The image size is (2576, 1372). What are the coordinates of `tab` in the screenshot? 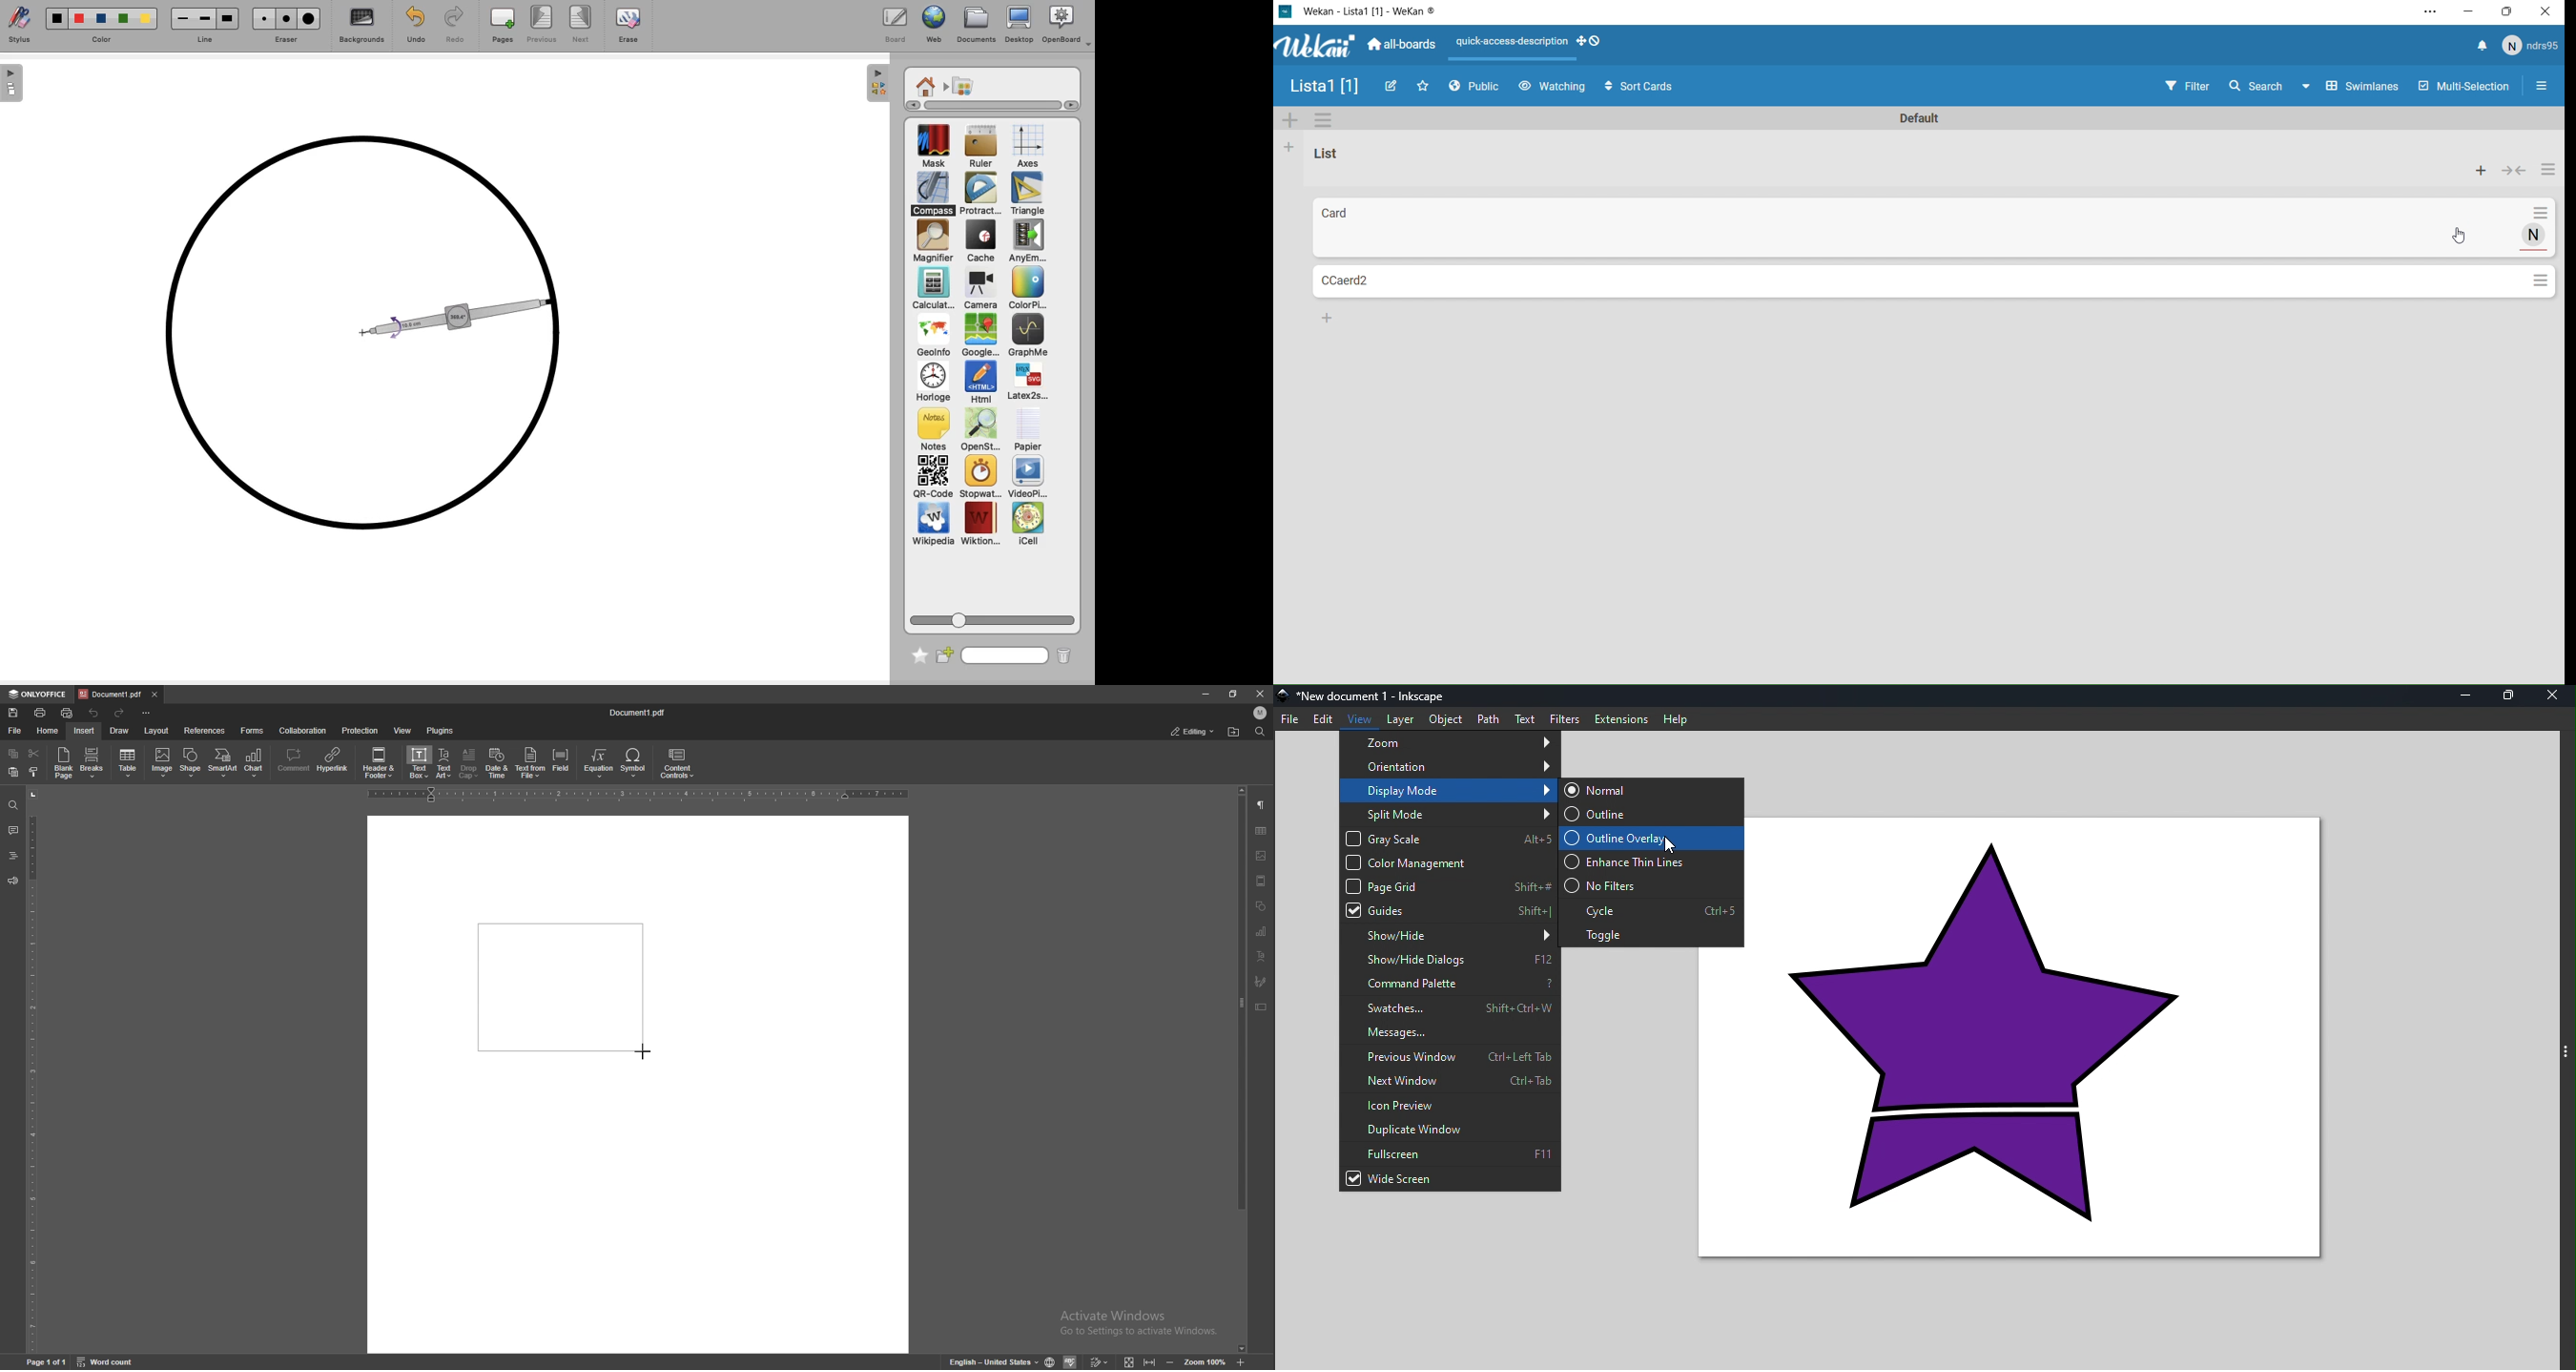 It's located at (110, 694).